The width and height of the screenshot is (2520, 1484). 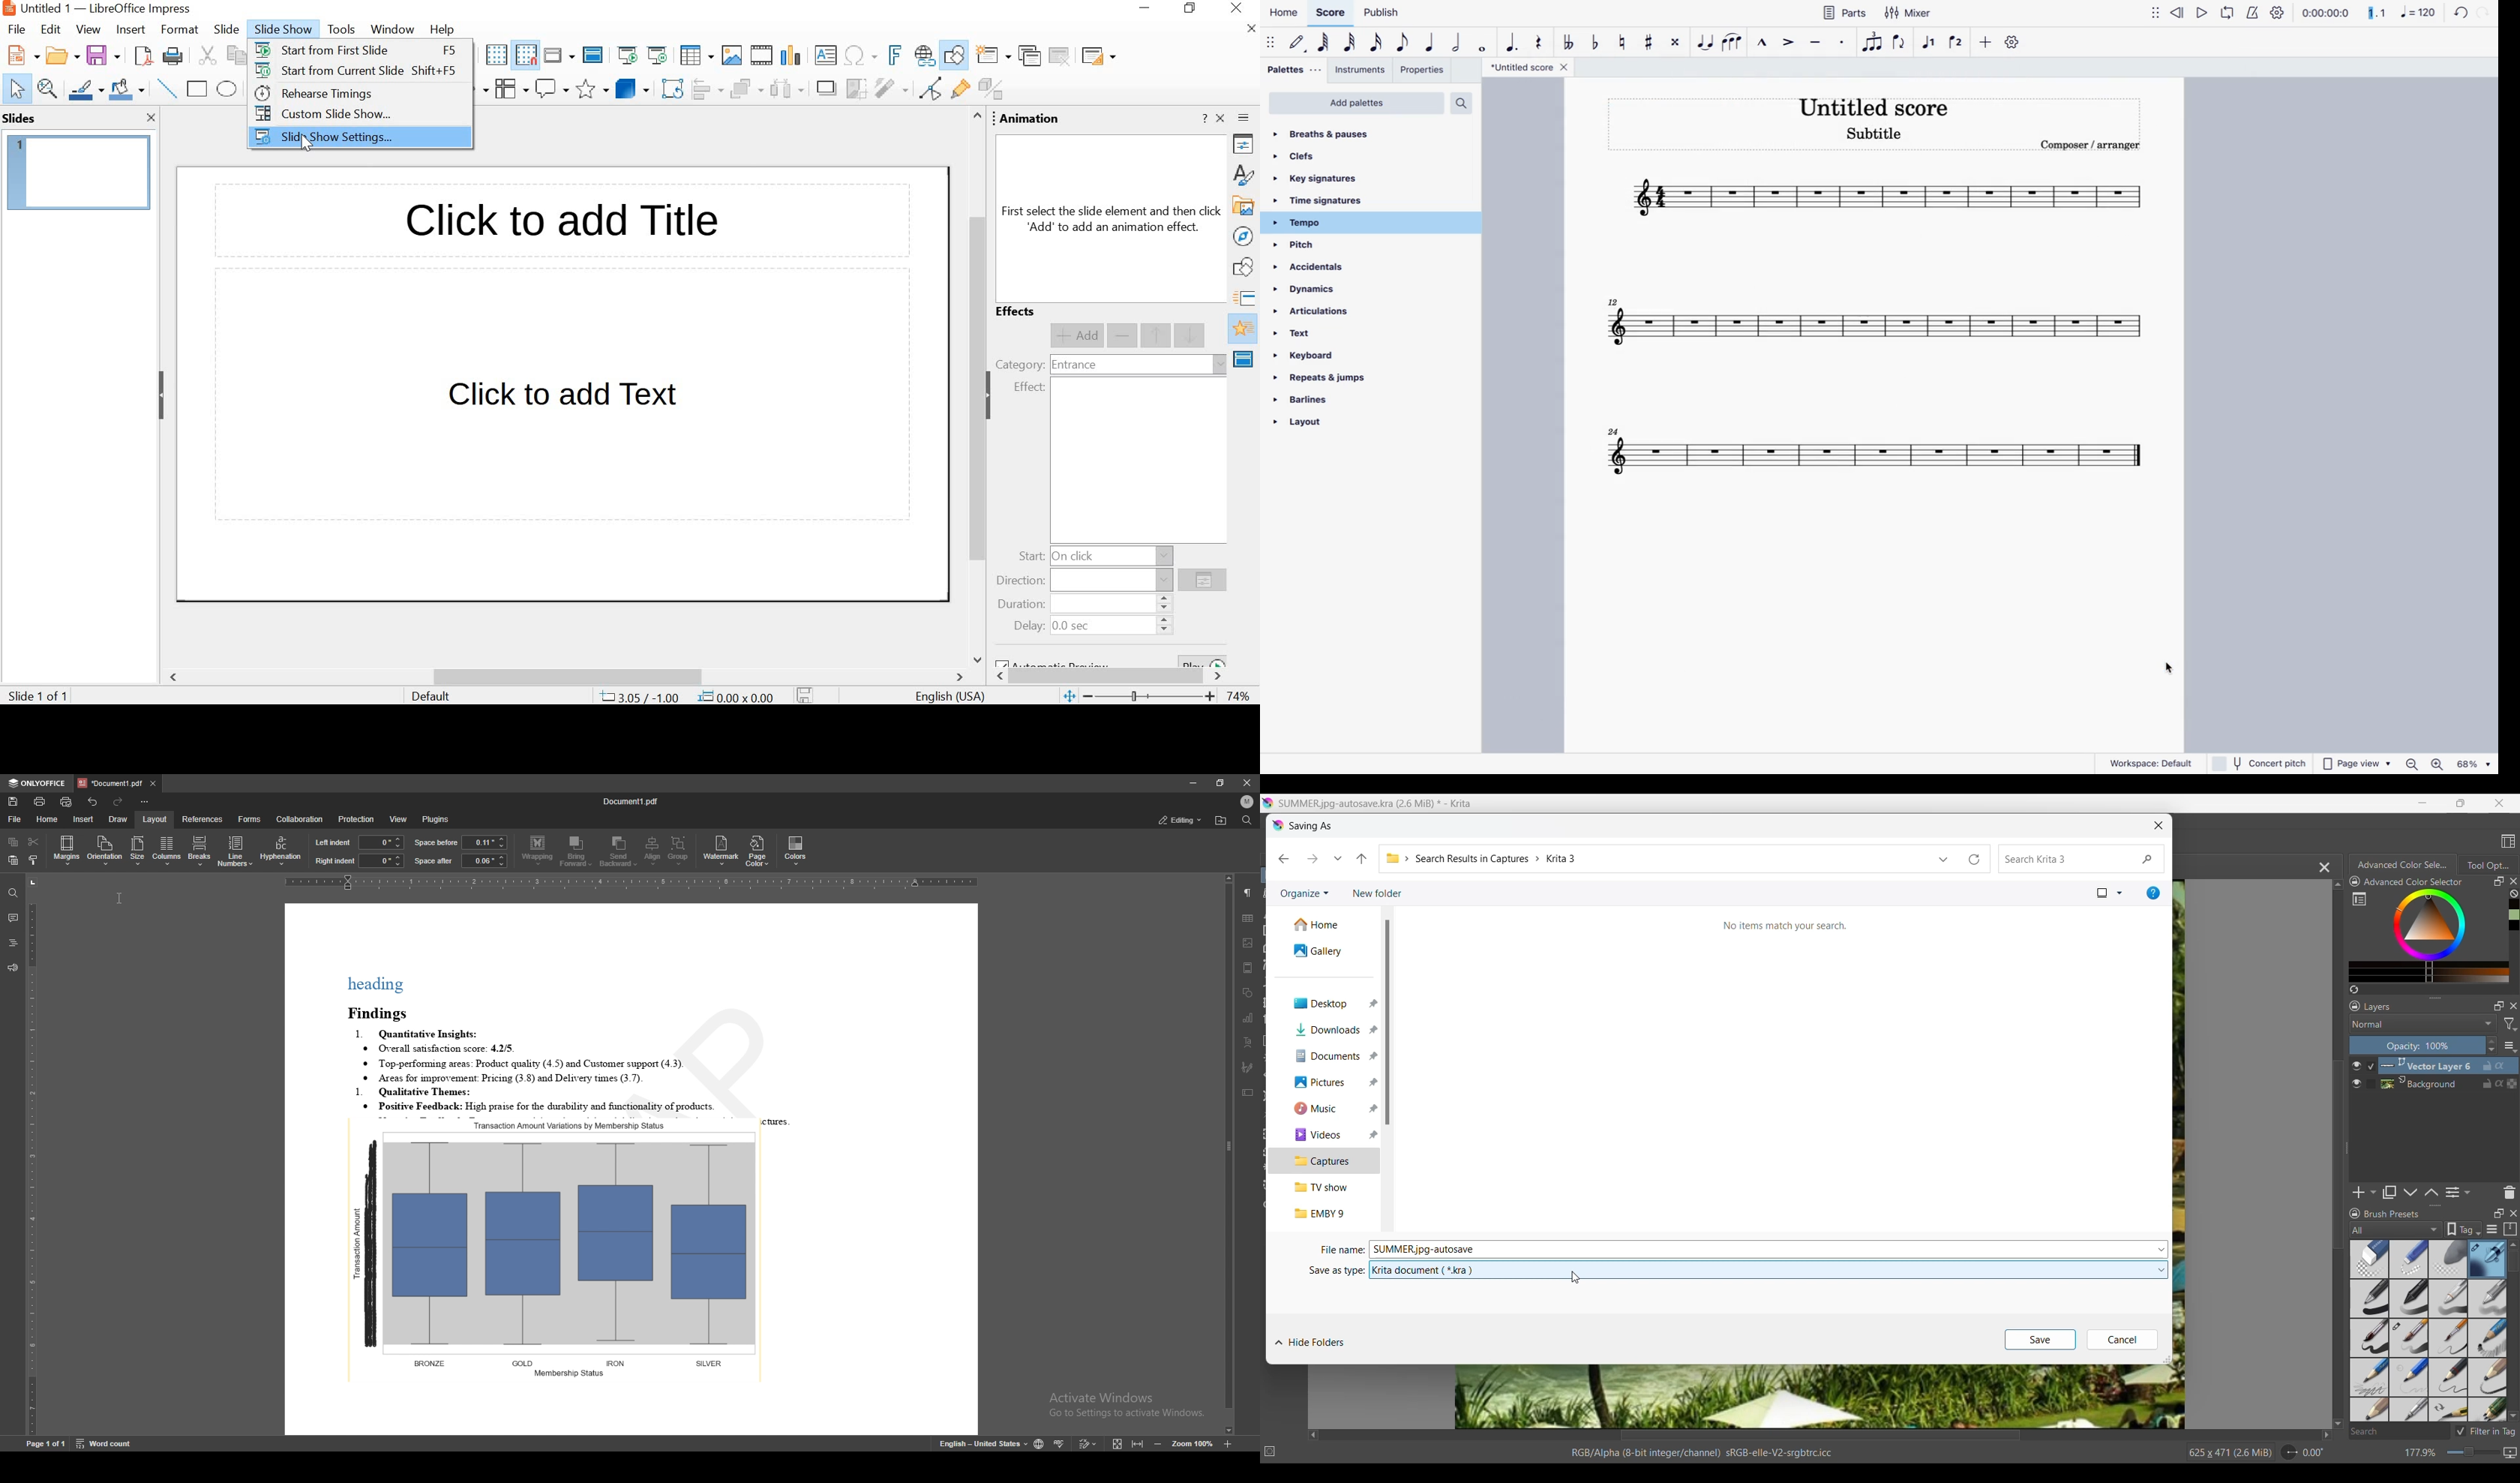 I want to click on print, so click(x=172, y=58).